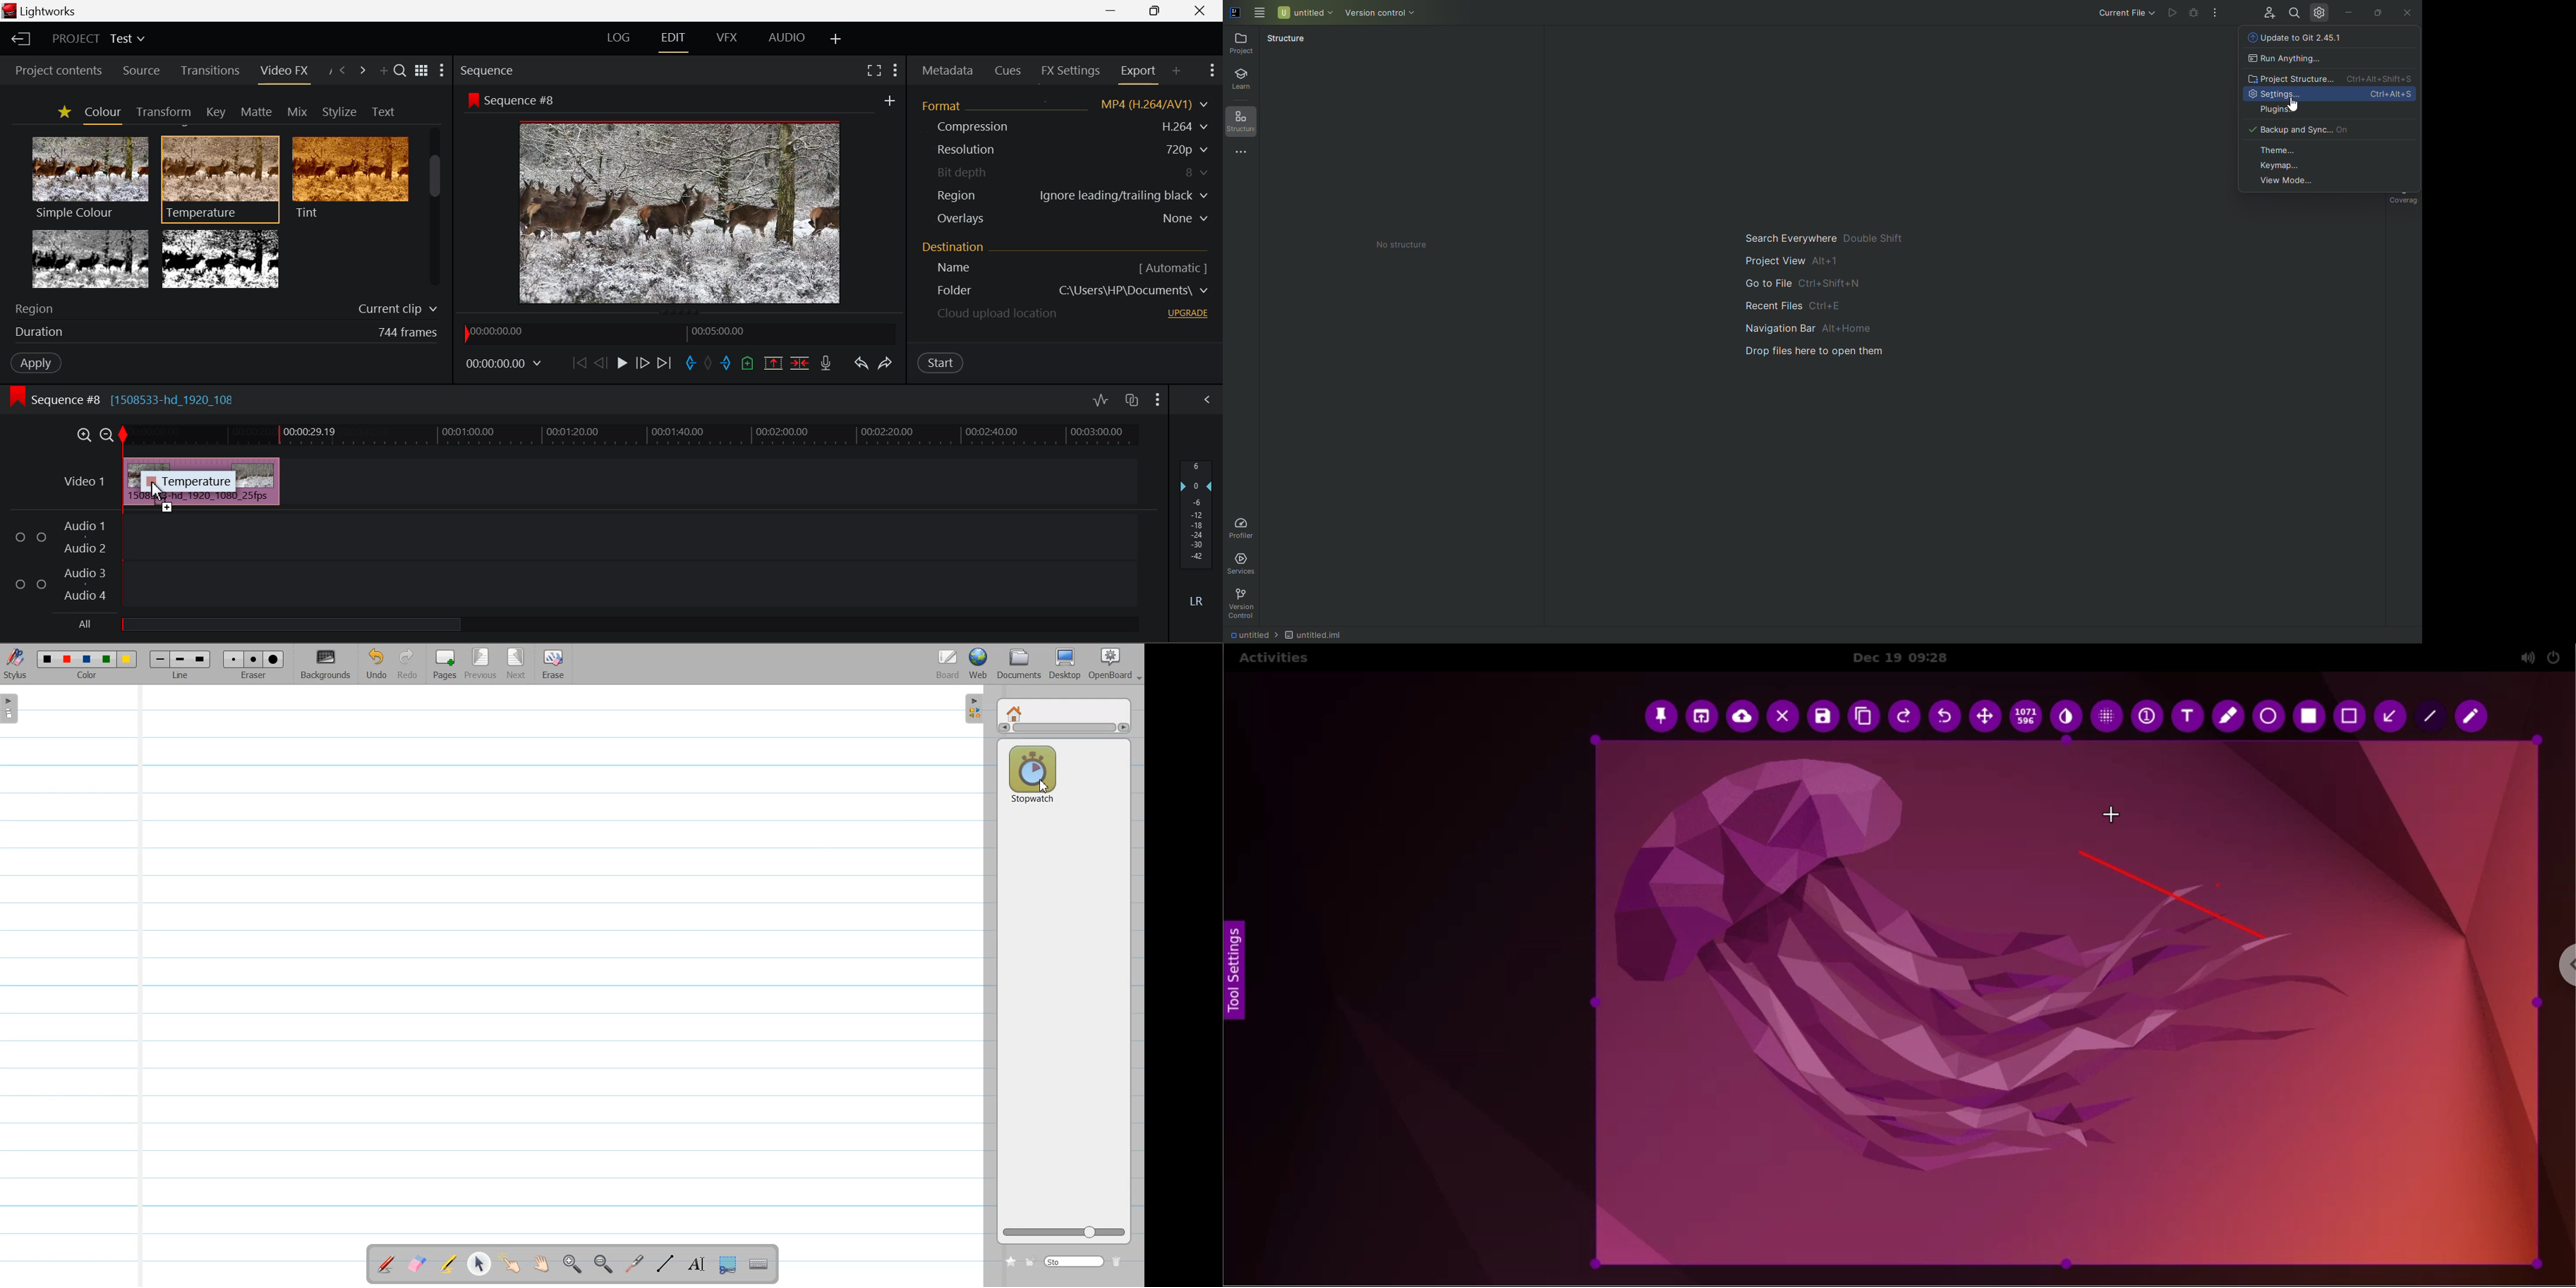  What do you see at coordinates (201, 483) in the screenshot?
I see `Inserted Clip` at bounding box center [201, 483].